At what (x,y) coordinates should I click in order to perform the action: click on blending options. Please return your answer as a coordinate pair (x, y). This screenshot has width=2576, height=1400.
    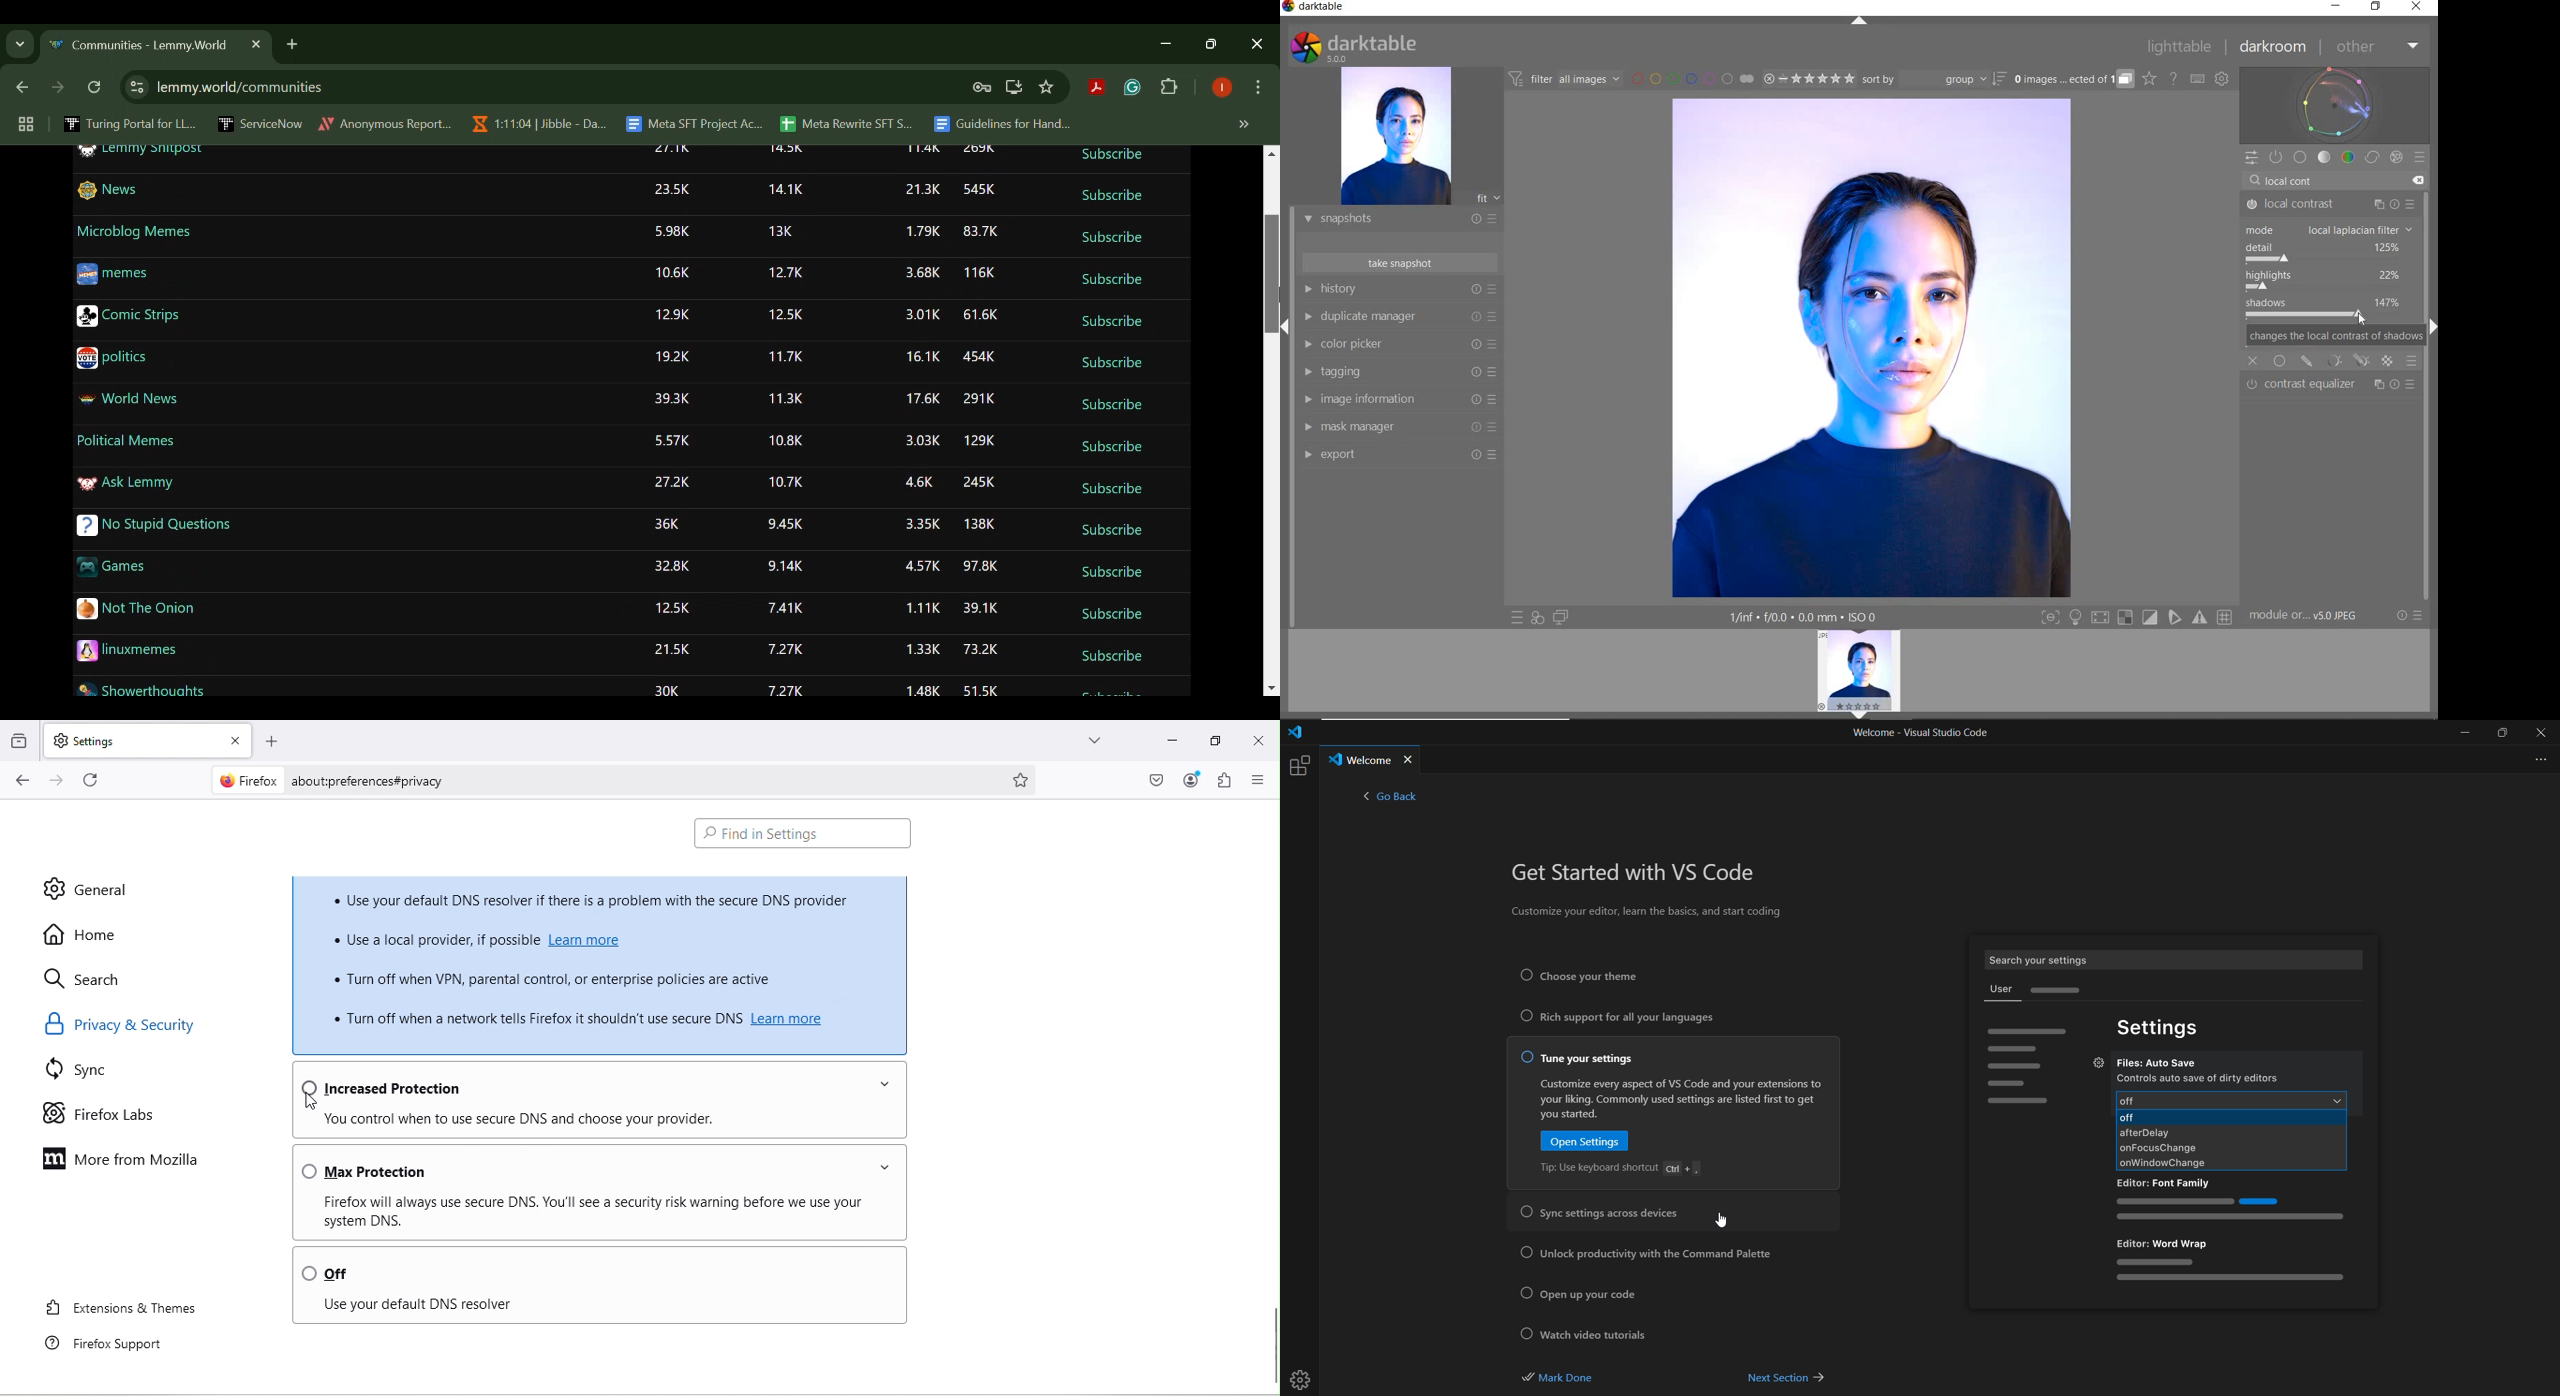
    Looking at the image, I should click on (2412, 360).